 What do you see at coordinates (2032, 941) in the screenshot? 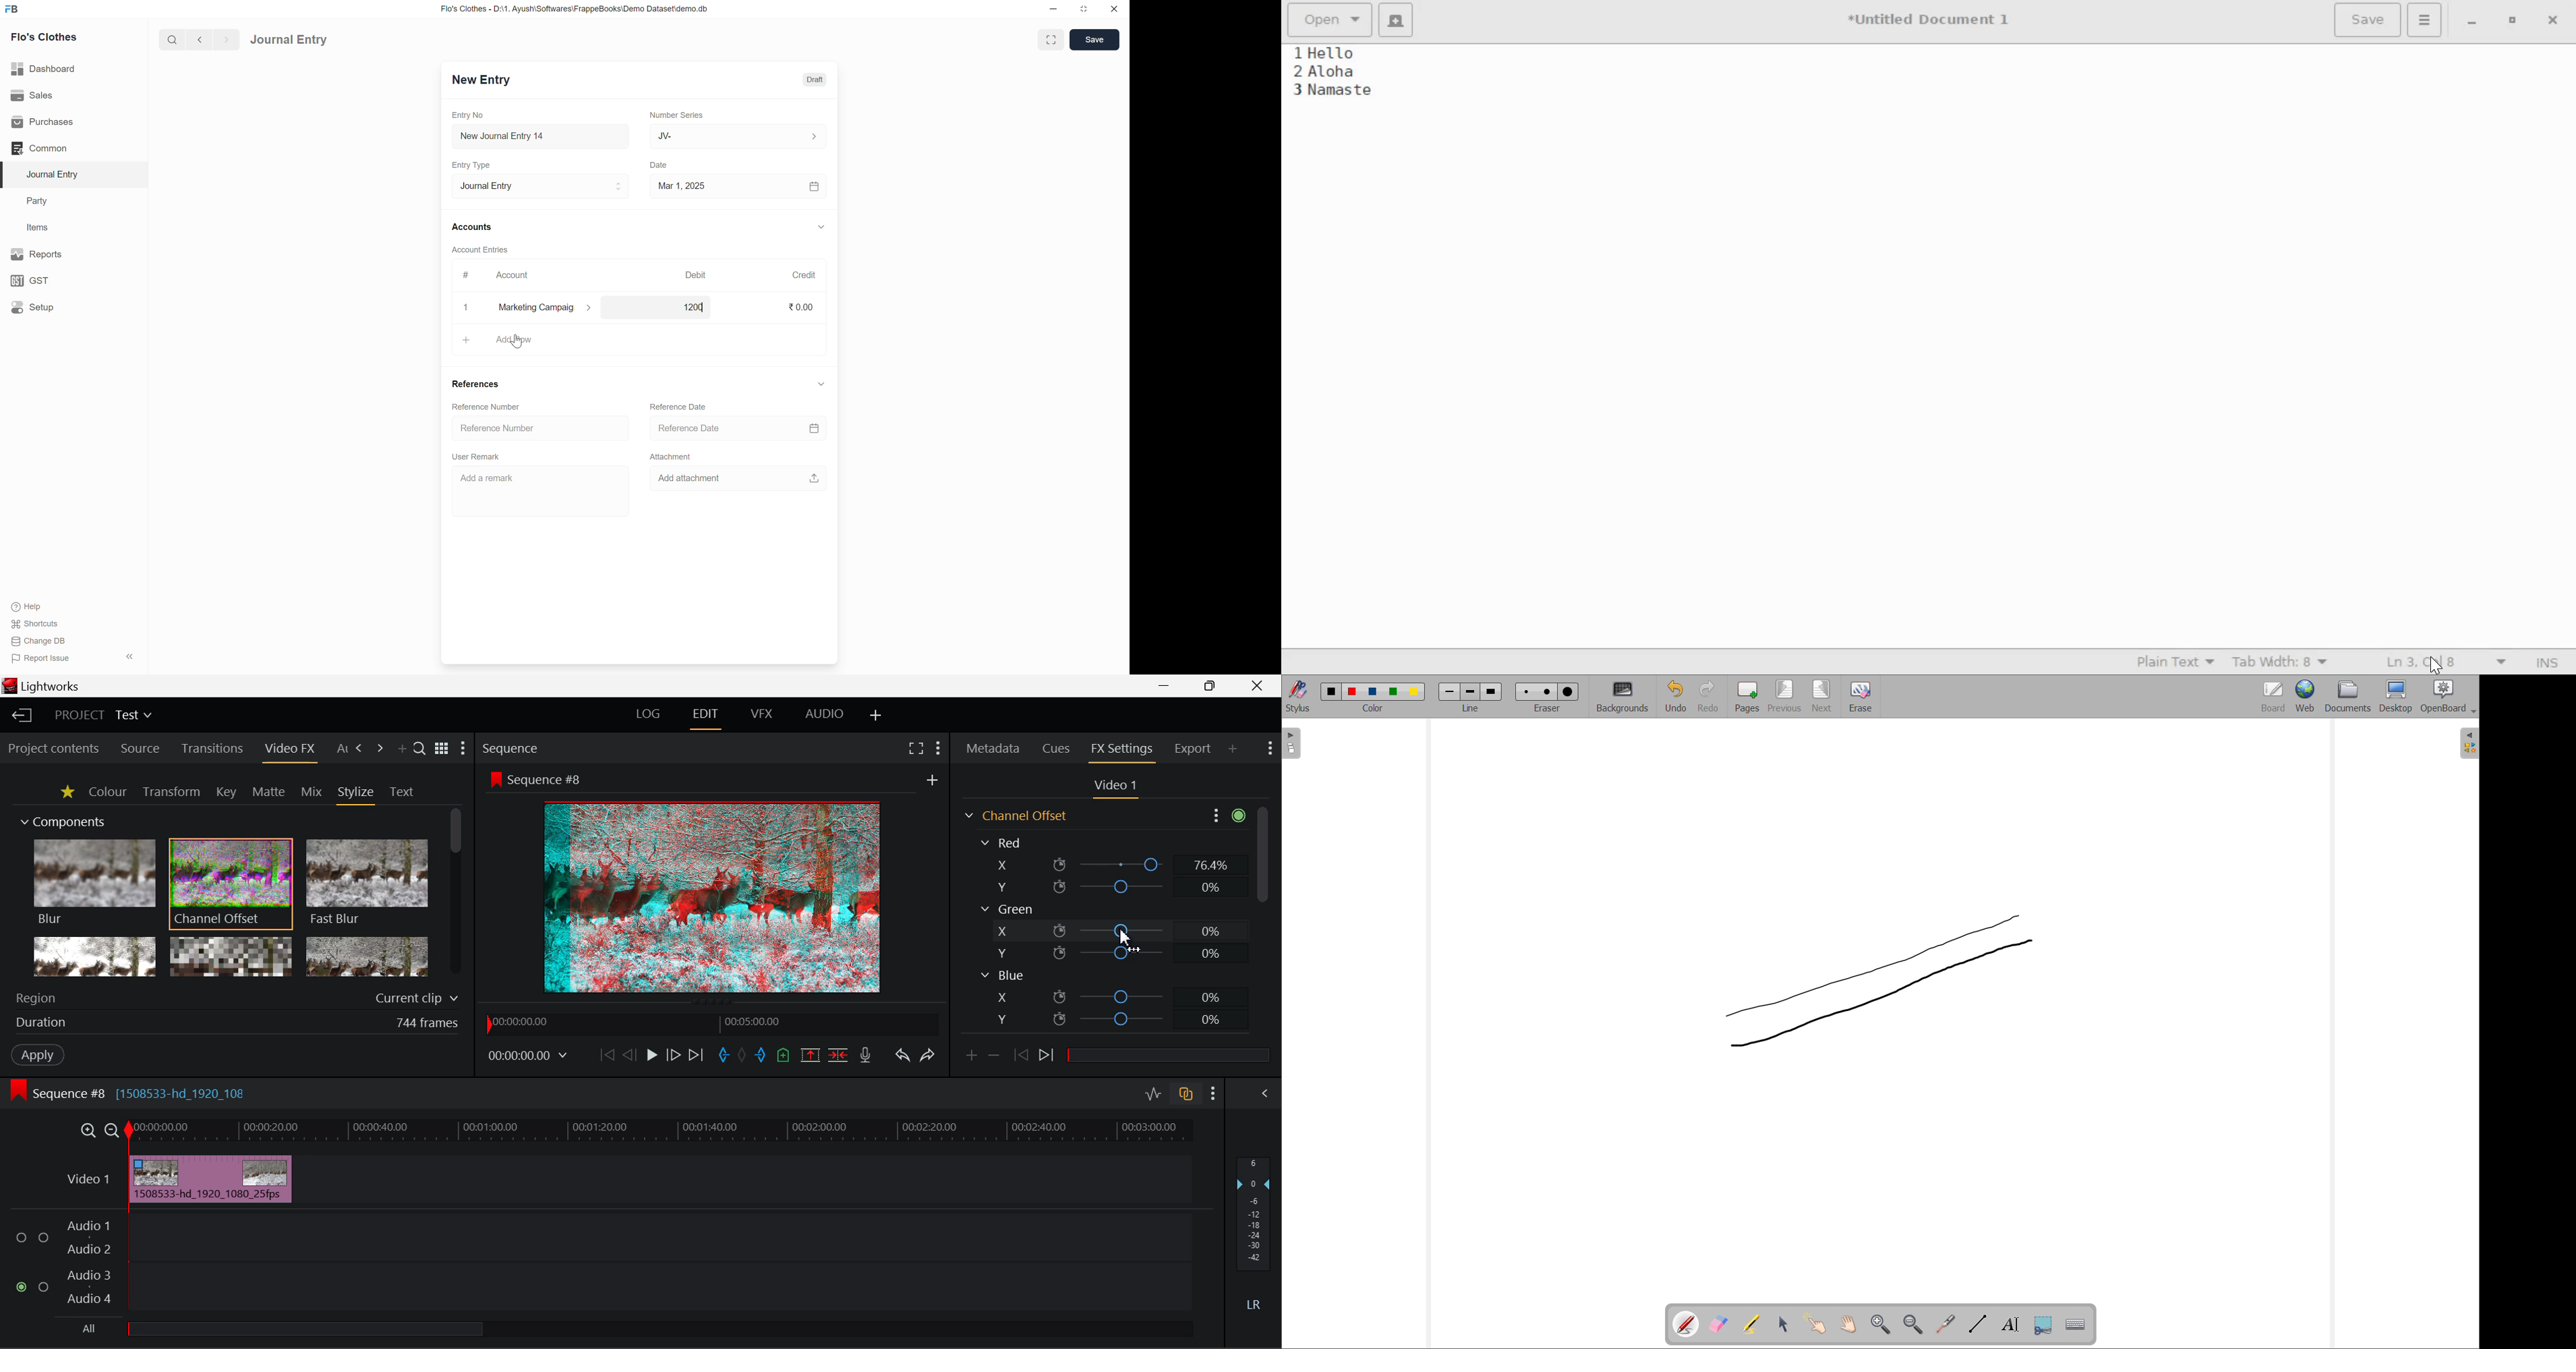
I see `cursor` at bounding box center [2032, 941].